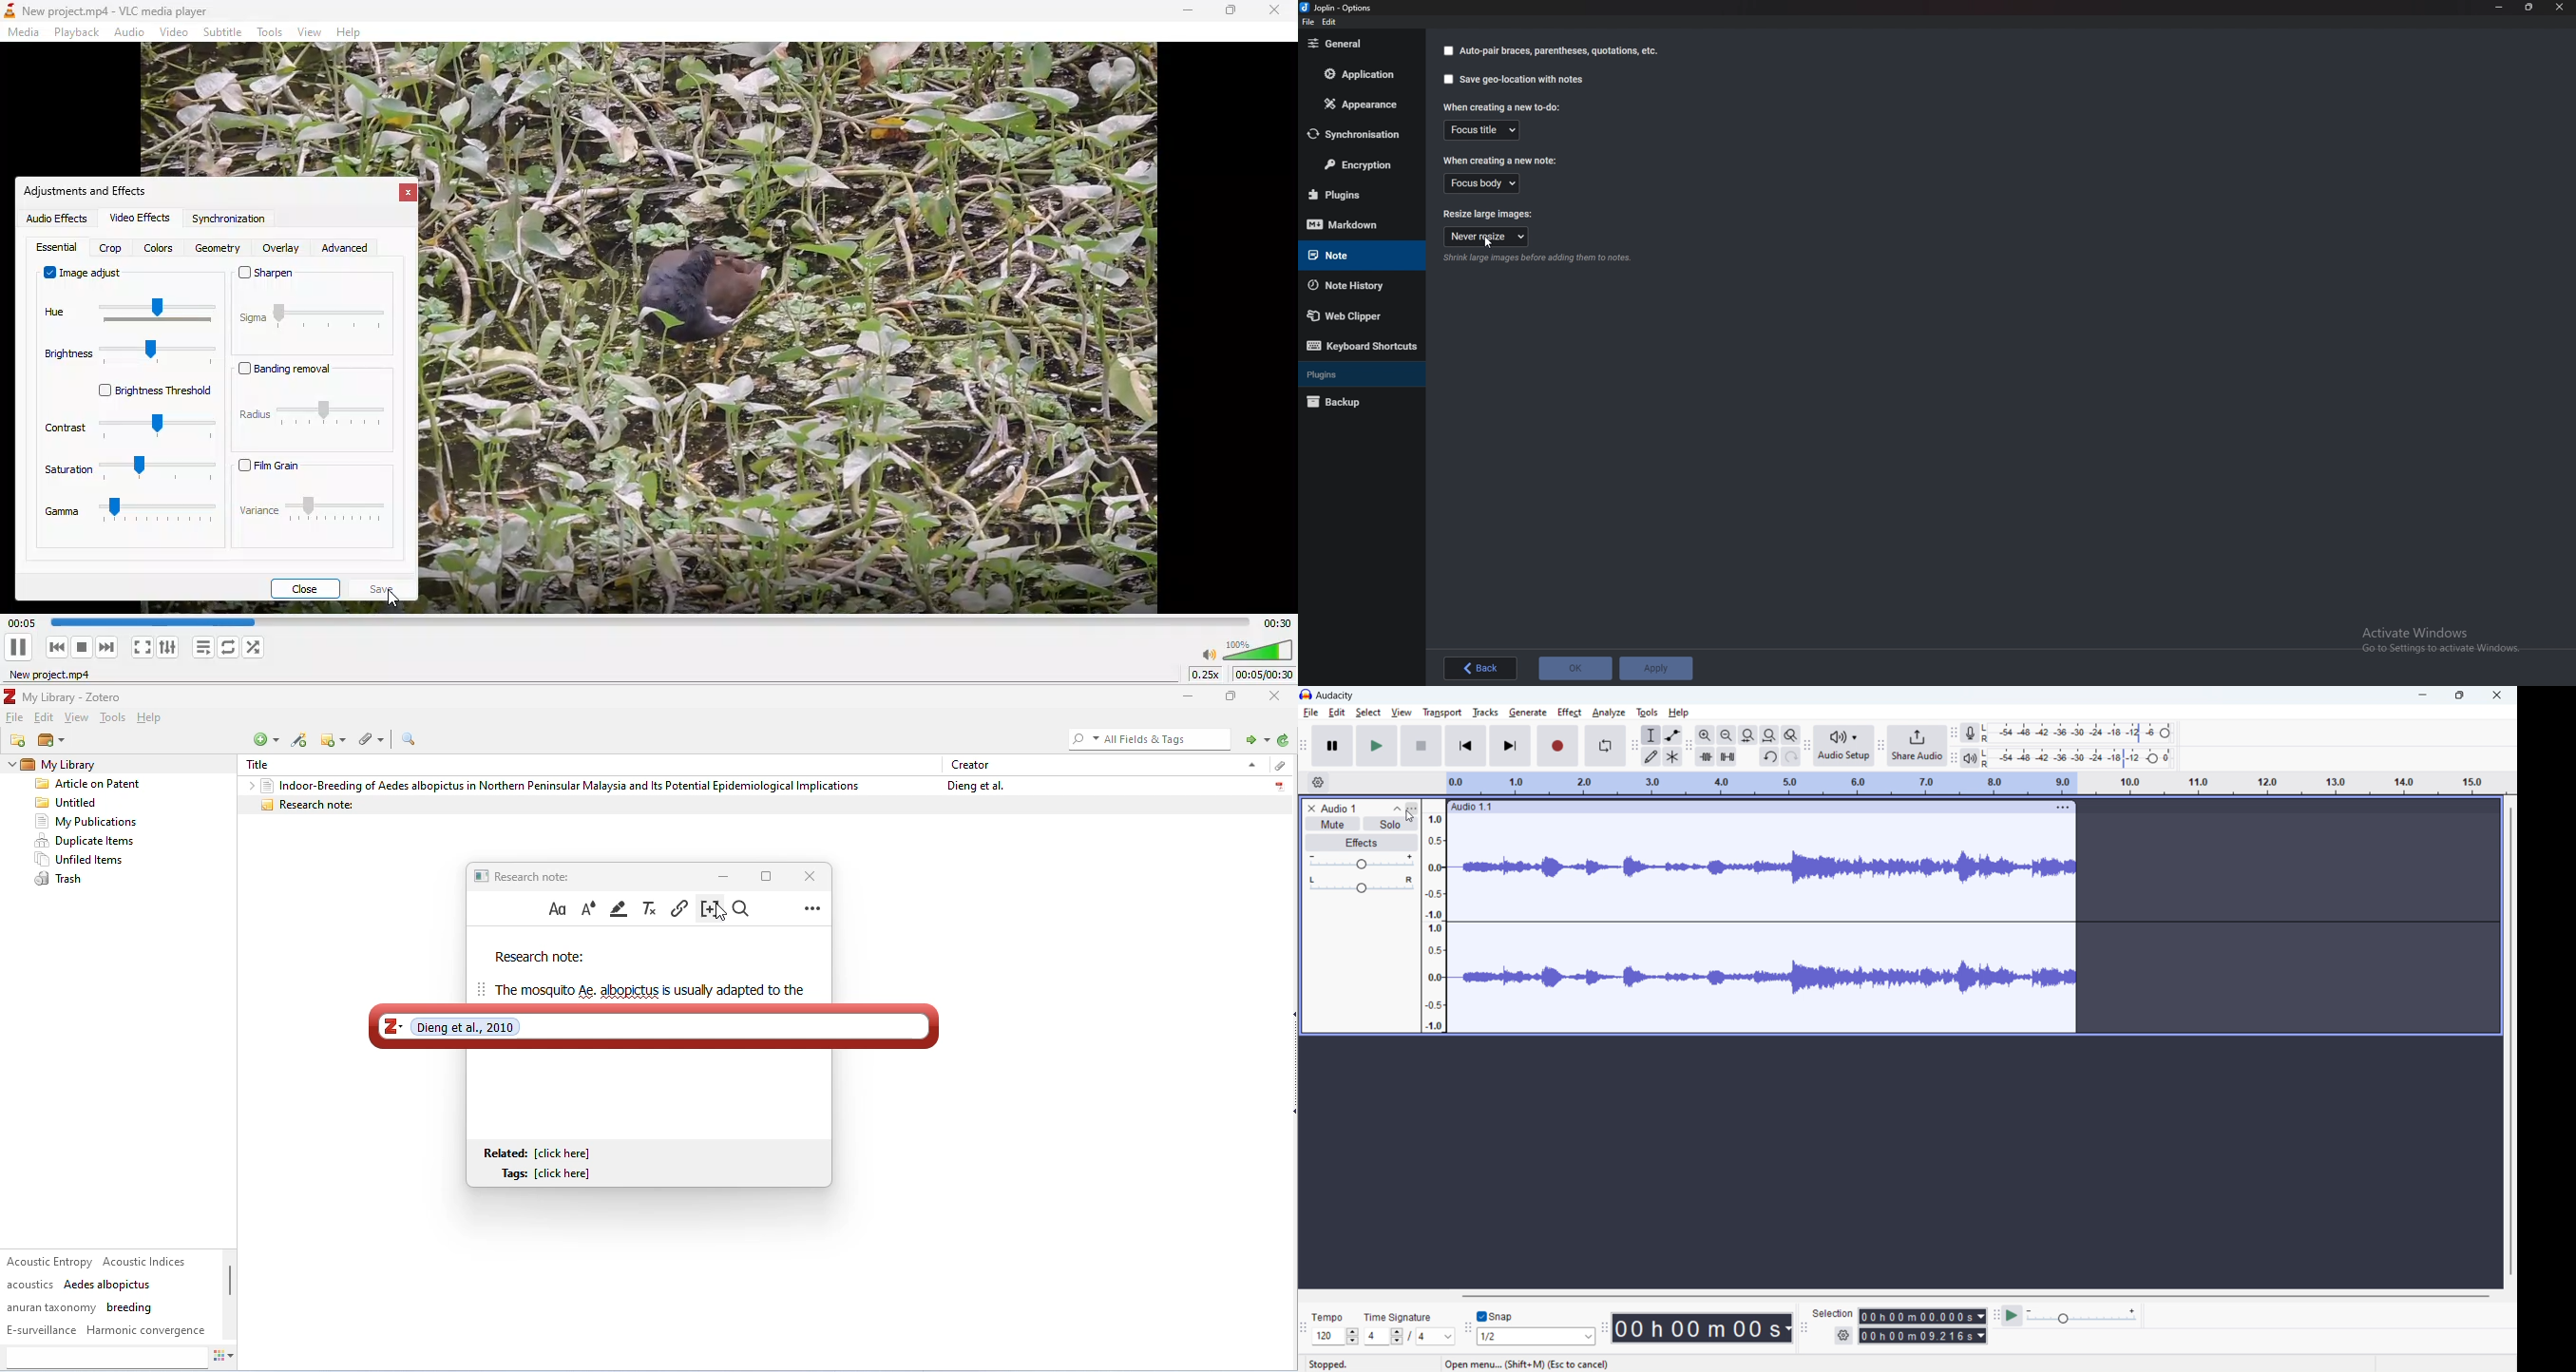  Describe the element at coordinates (1515, 79) in the screenshot. I see `Save geo location with notes` at that location.